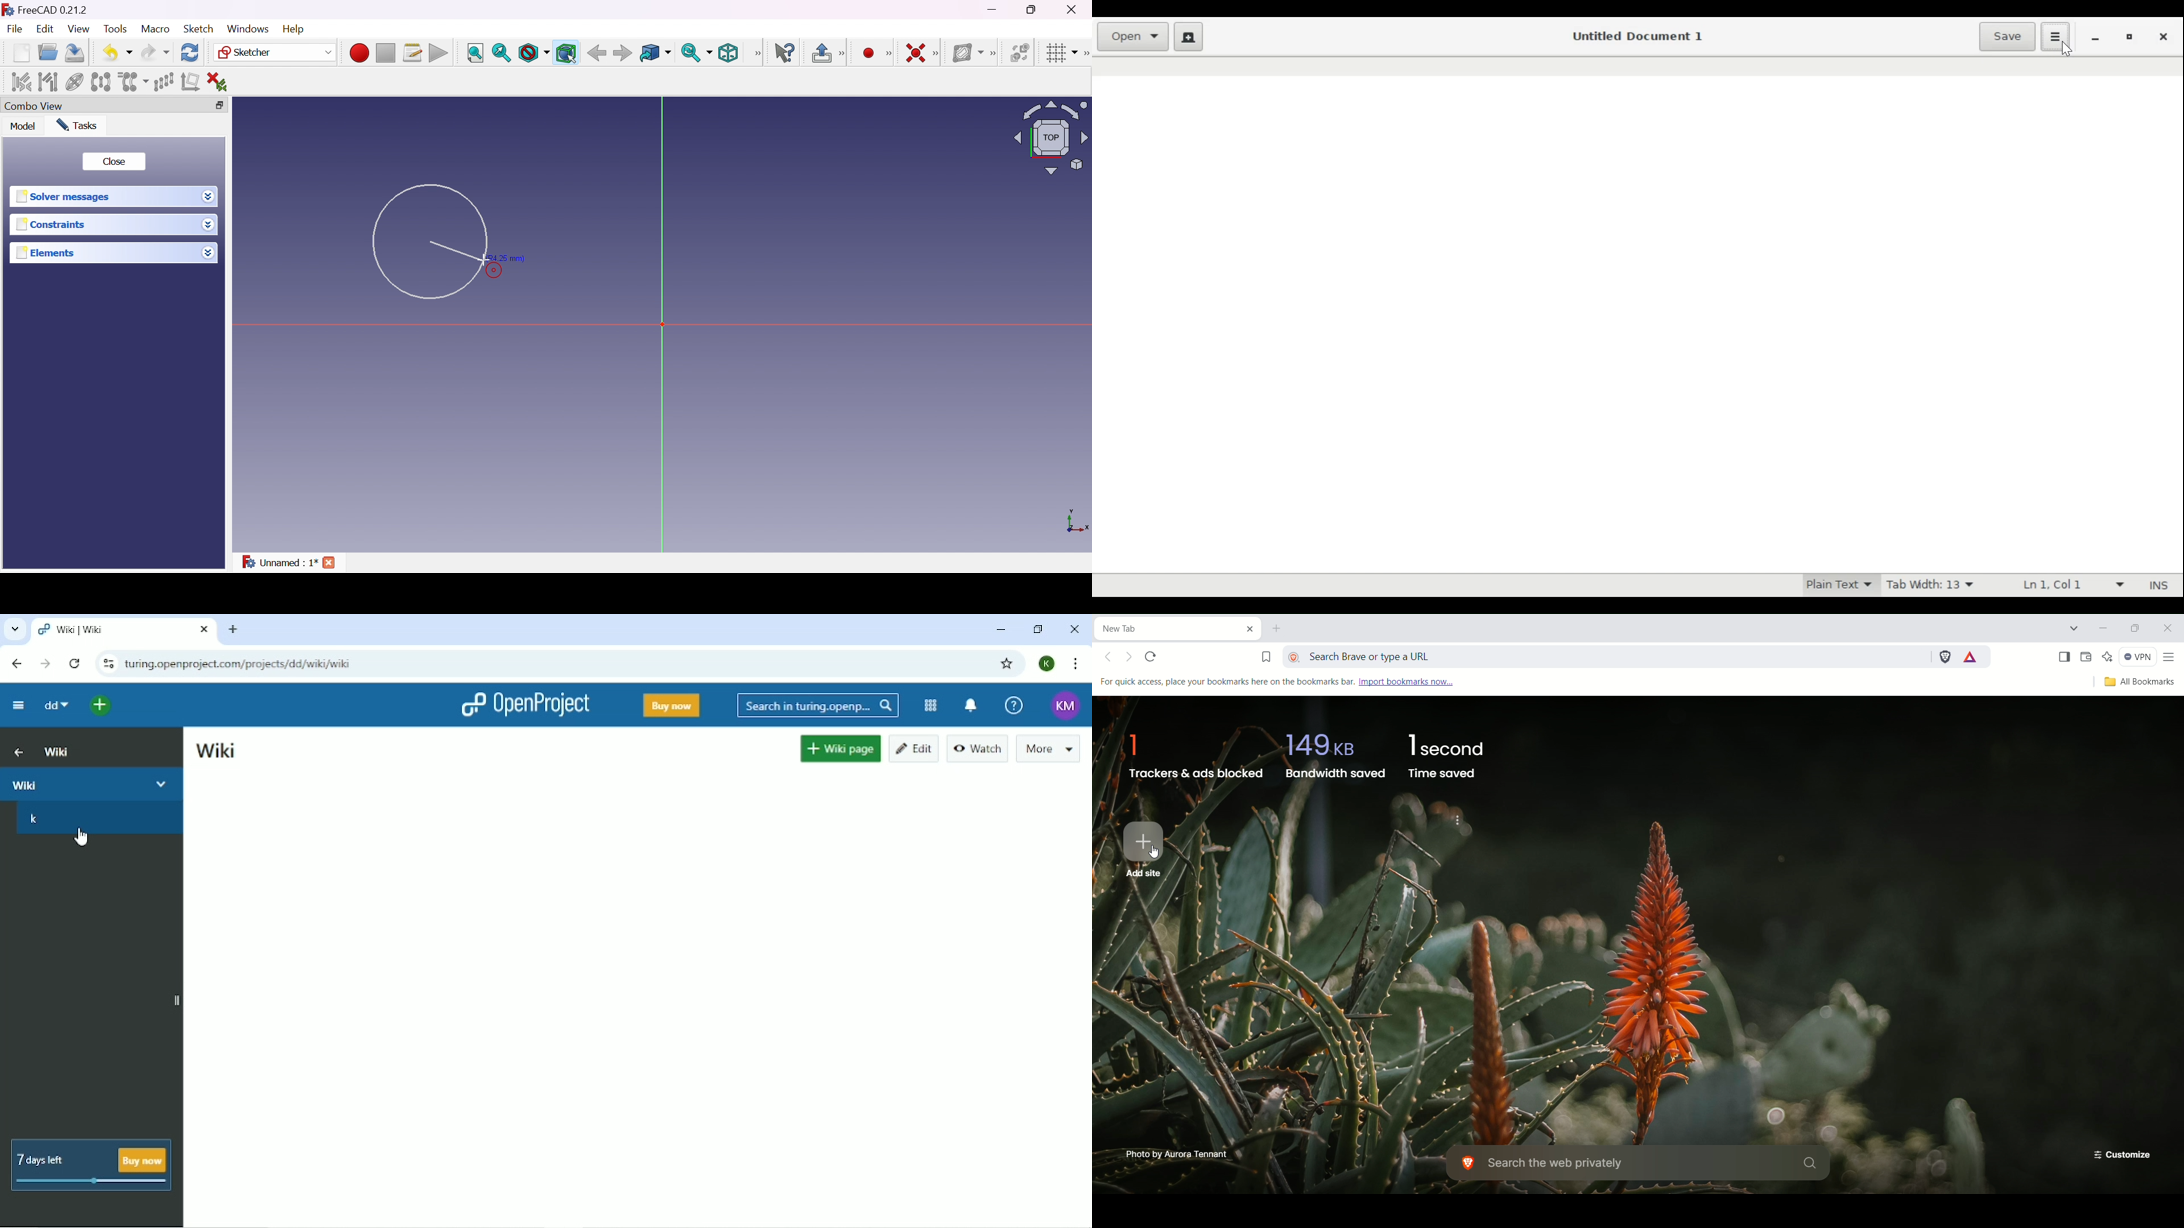  What do you see at coordinates (756, 54) in the screenshot?
I see `[View]` at bounding box center [756, 54].